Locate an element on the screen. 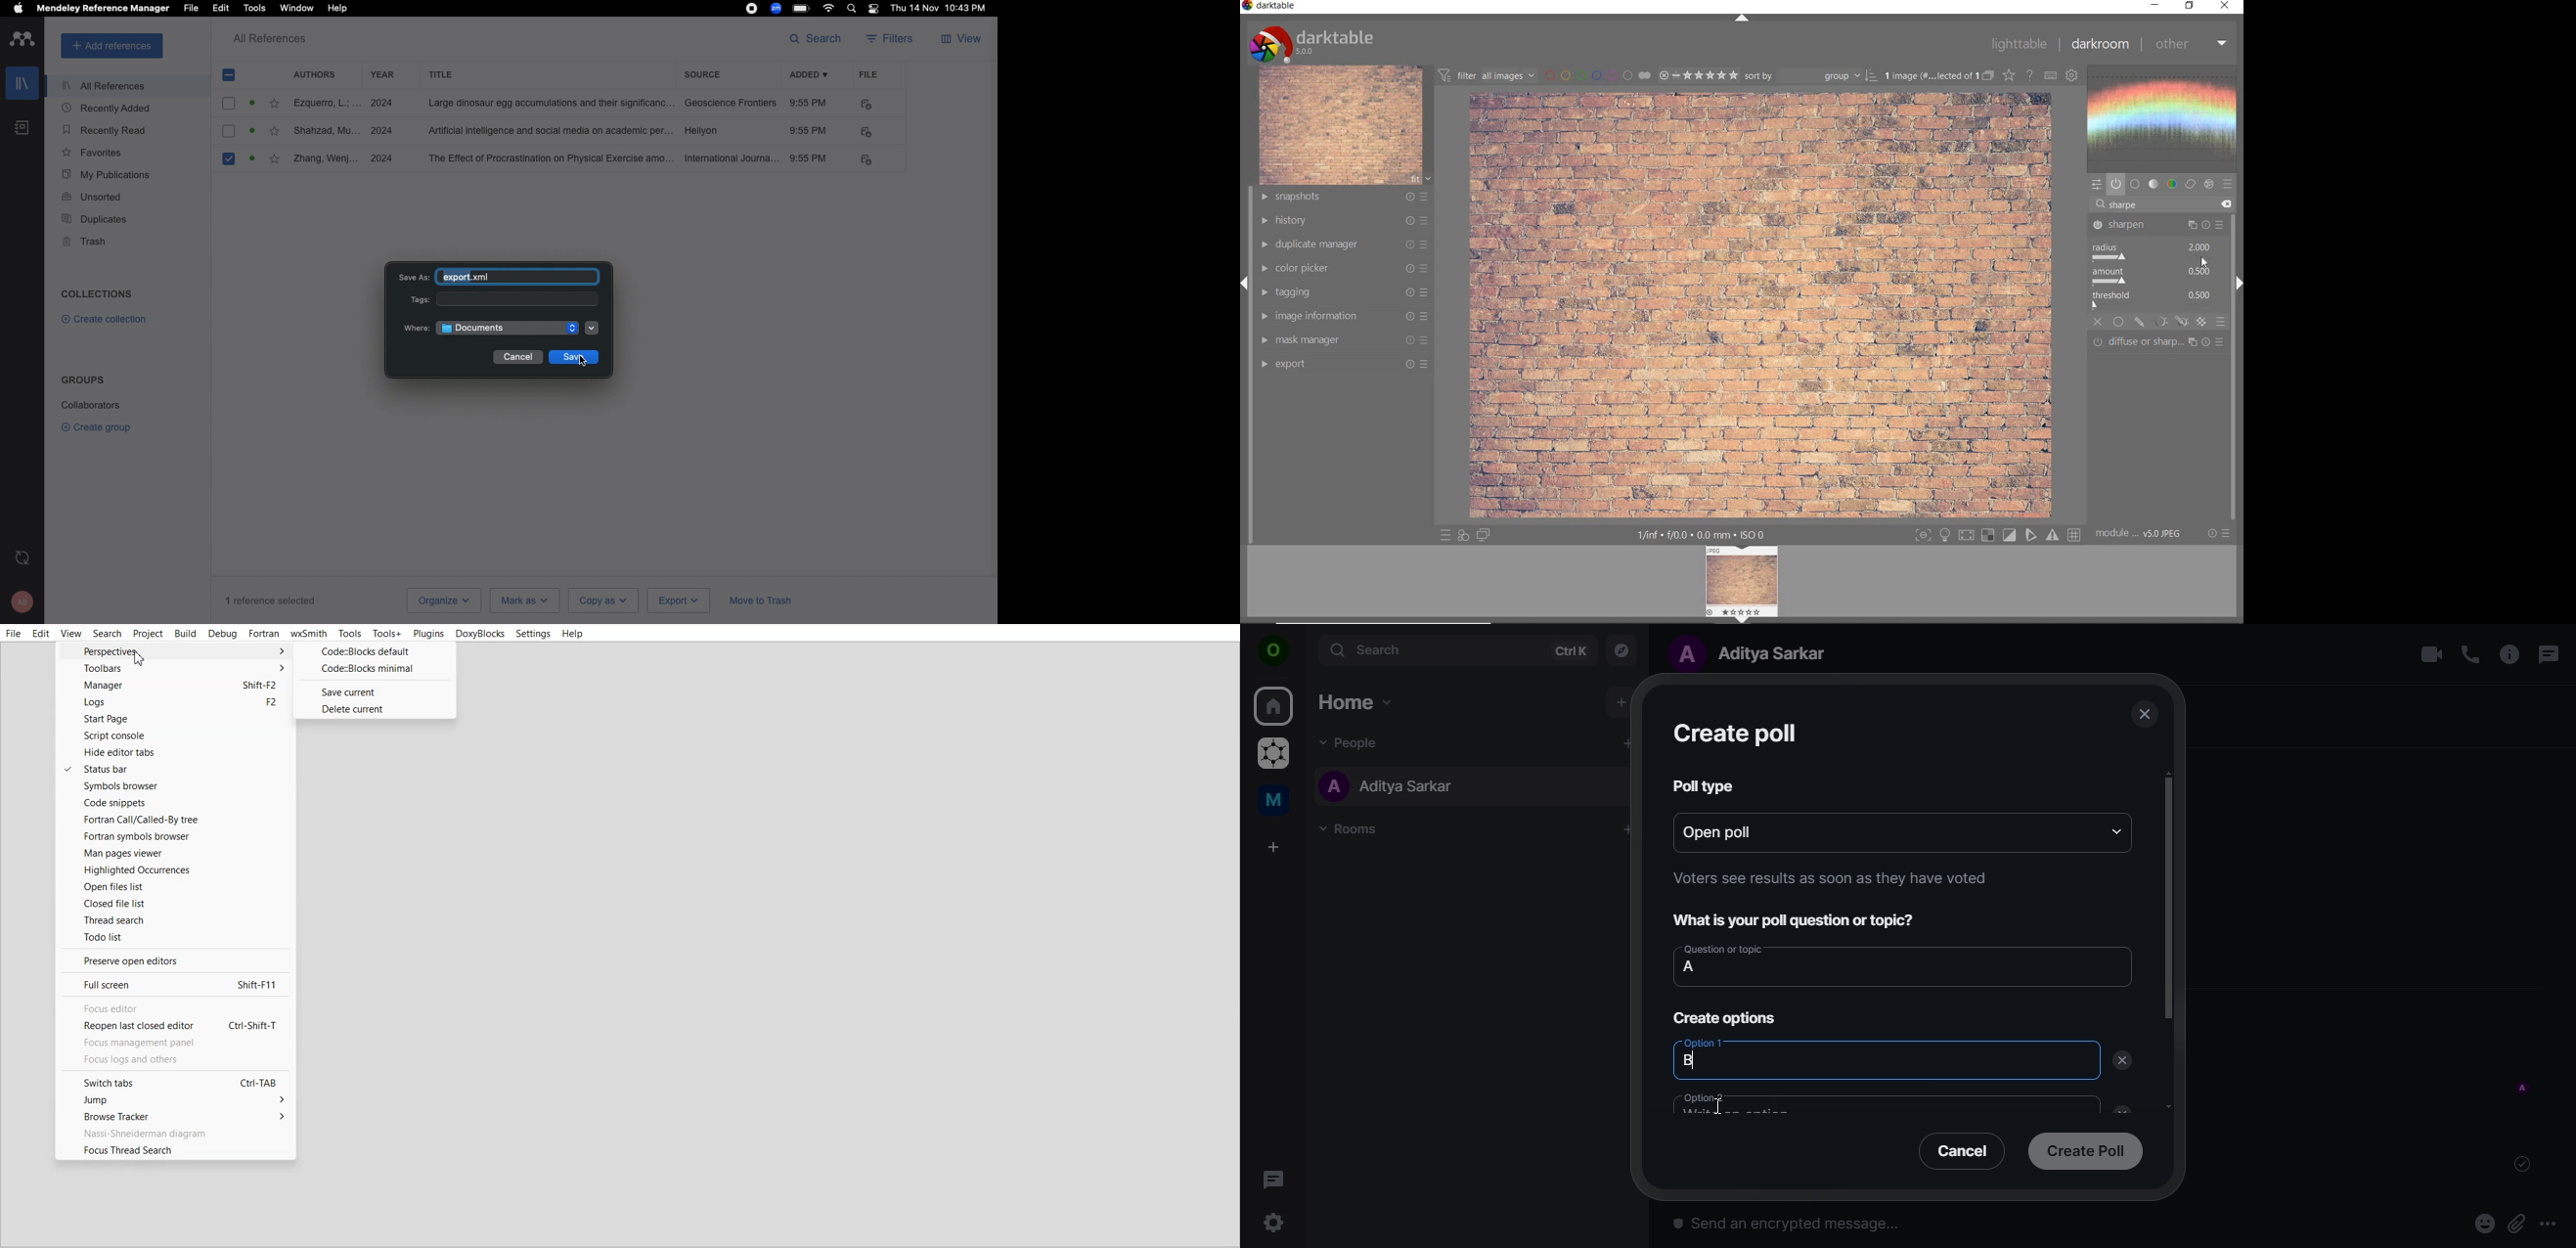 The image size is (2576, 1260). Focus Thread Search is located at coordinates (176, 1150).